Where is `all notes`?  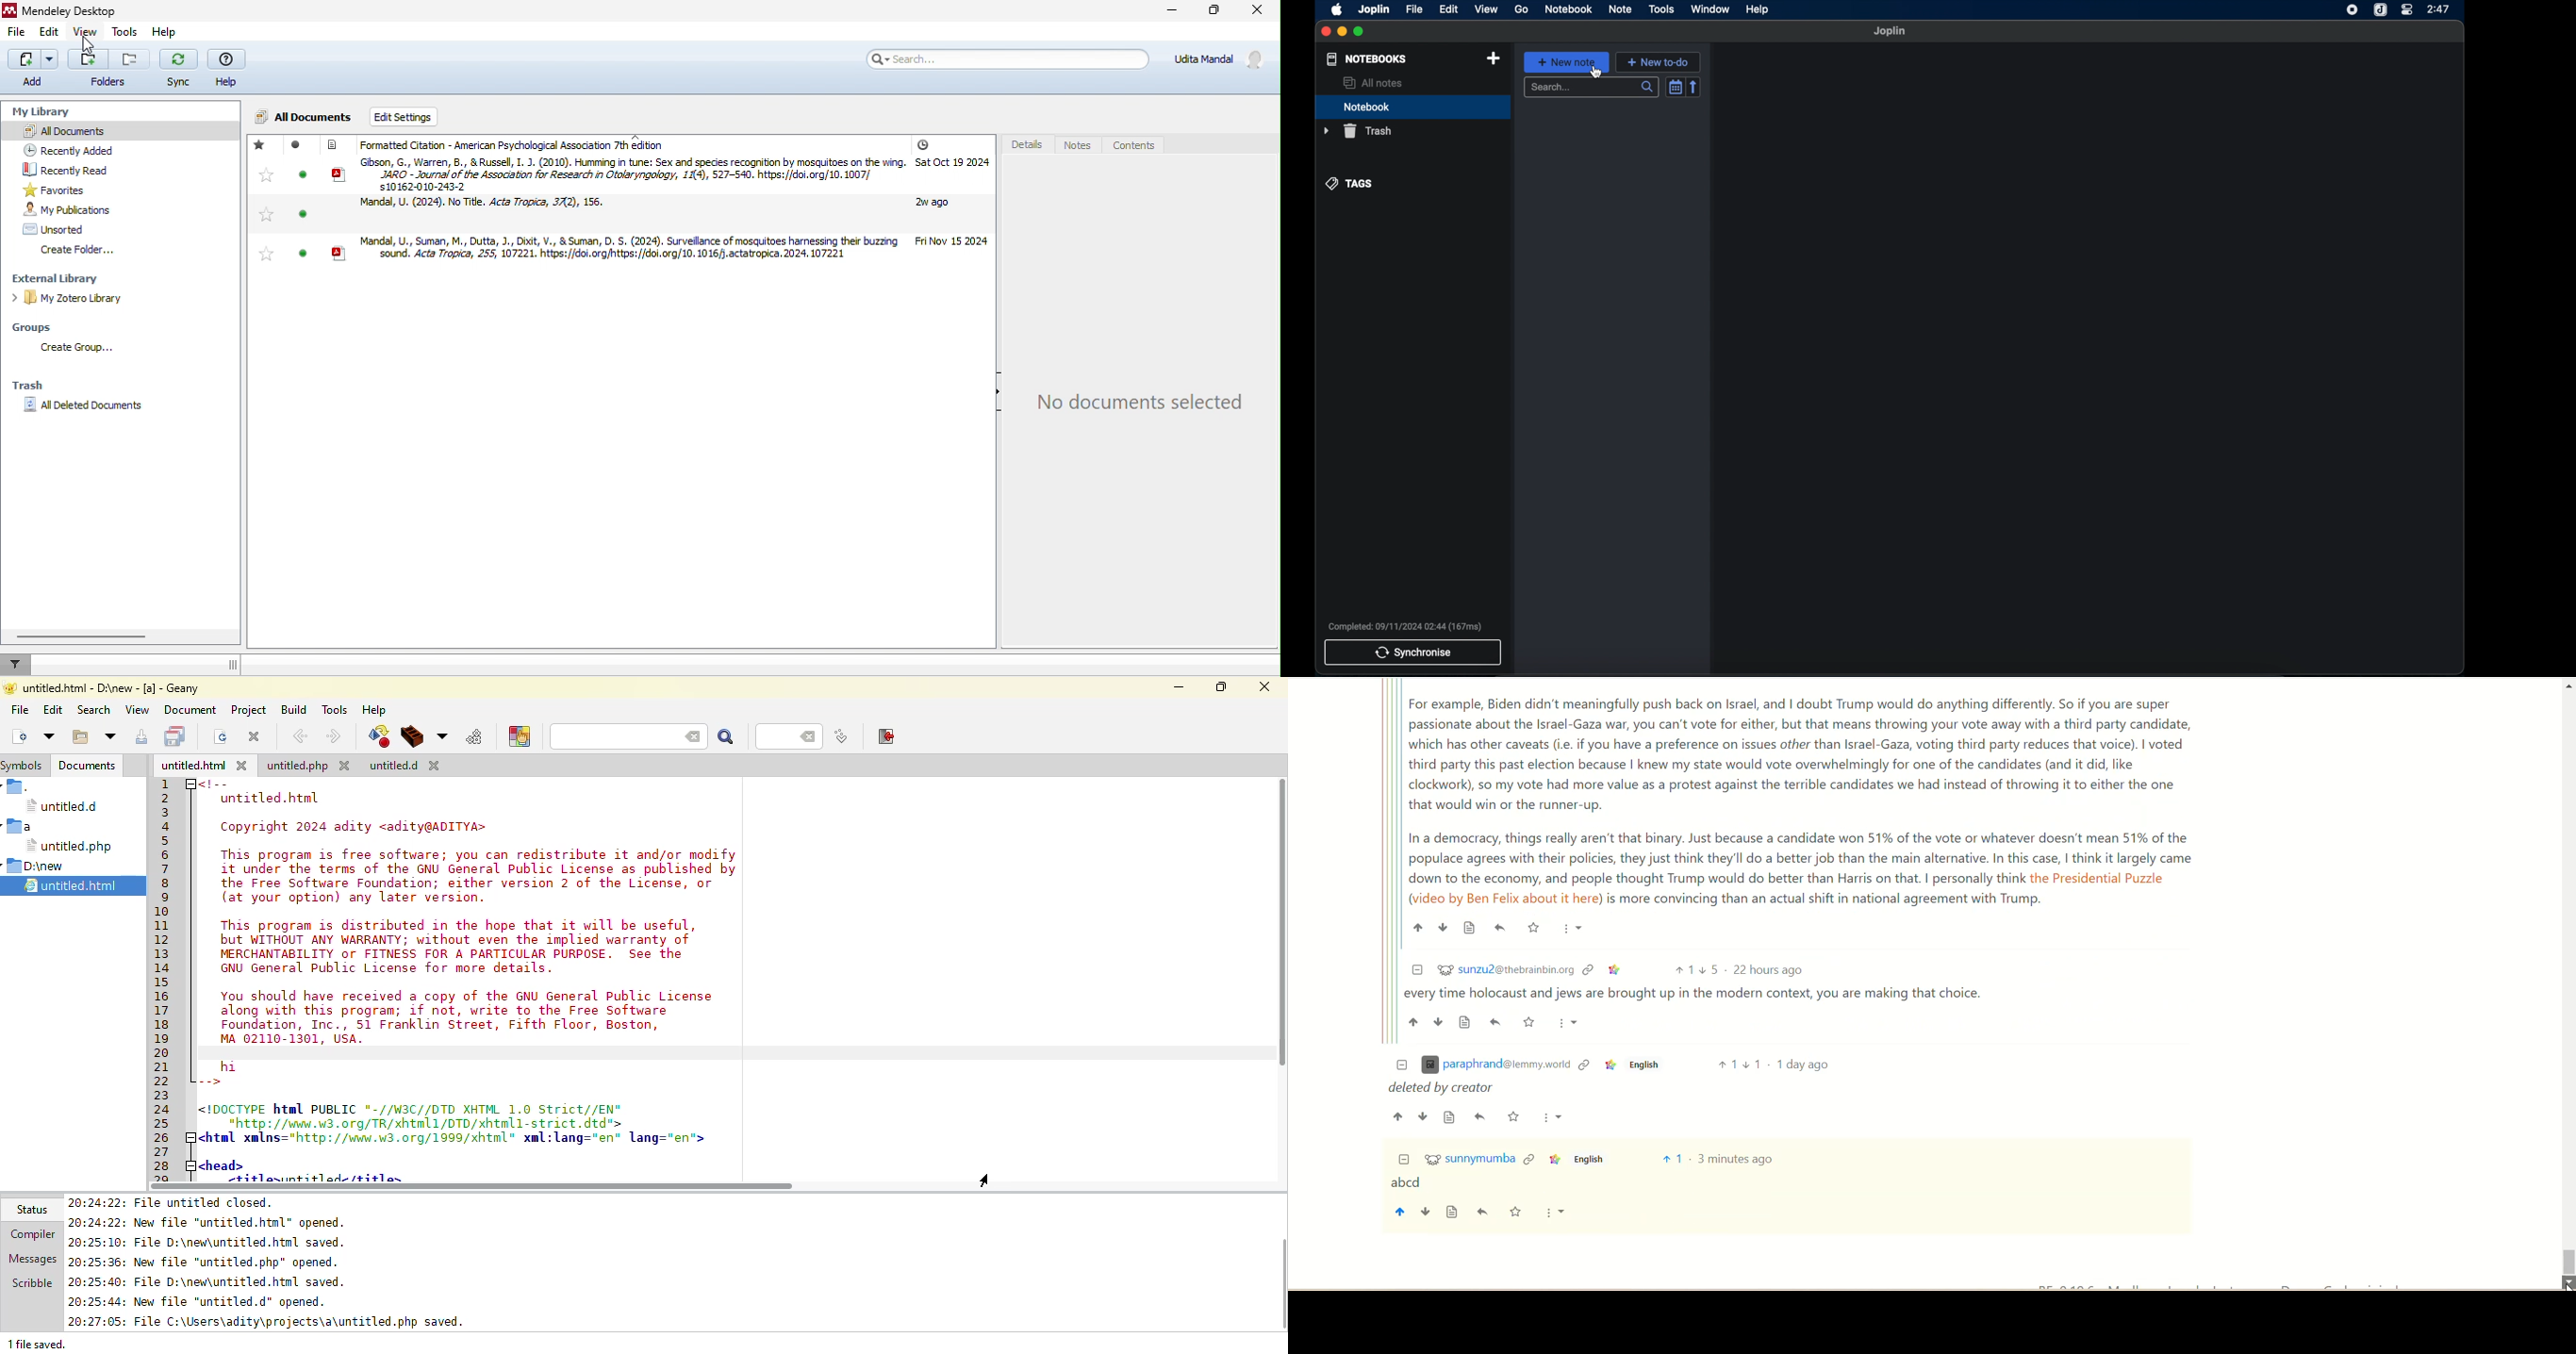 all notes is located at coordinates (1373, 83).